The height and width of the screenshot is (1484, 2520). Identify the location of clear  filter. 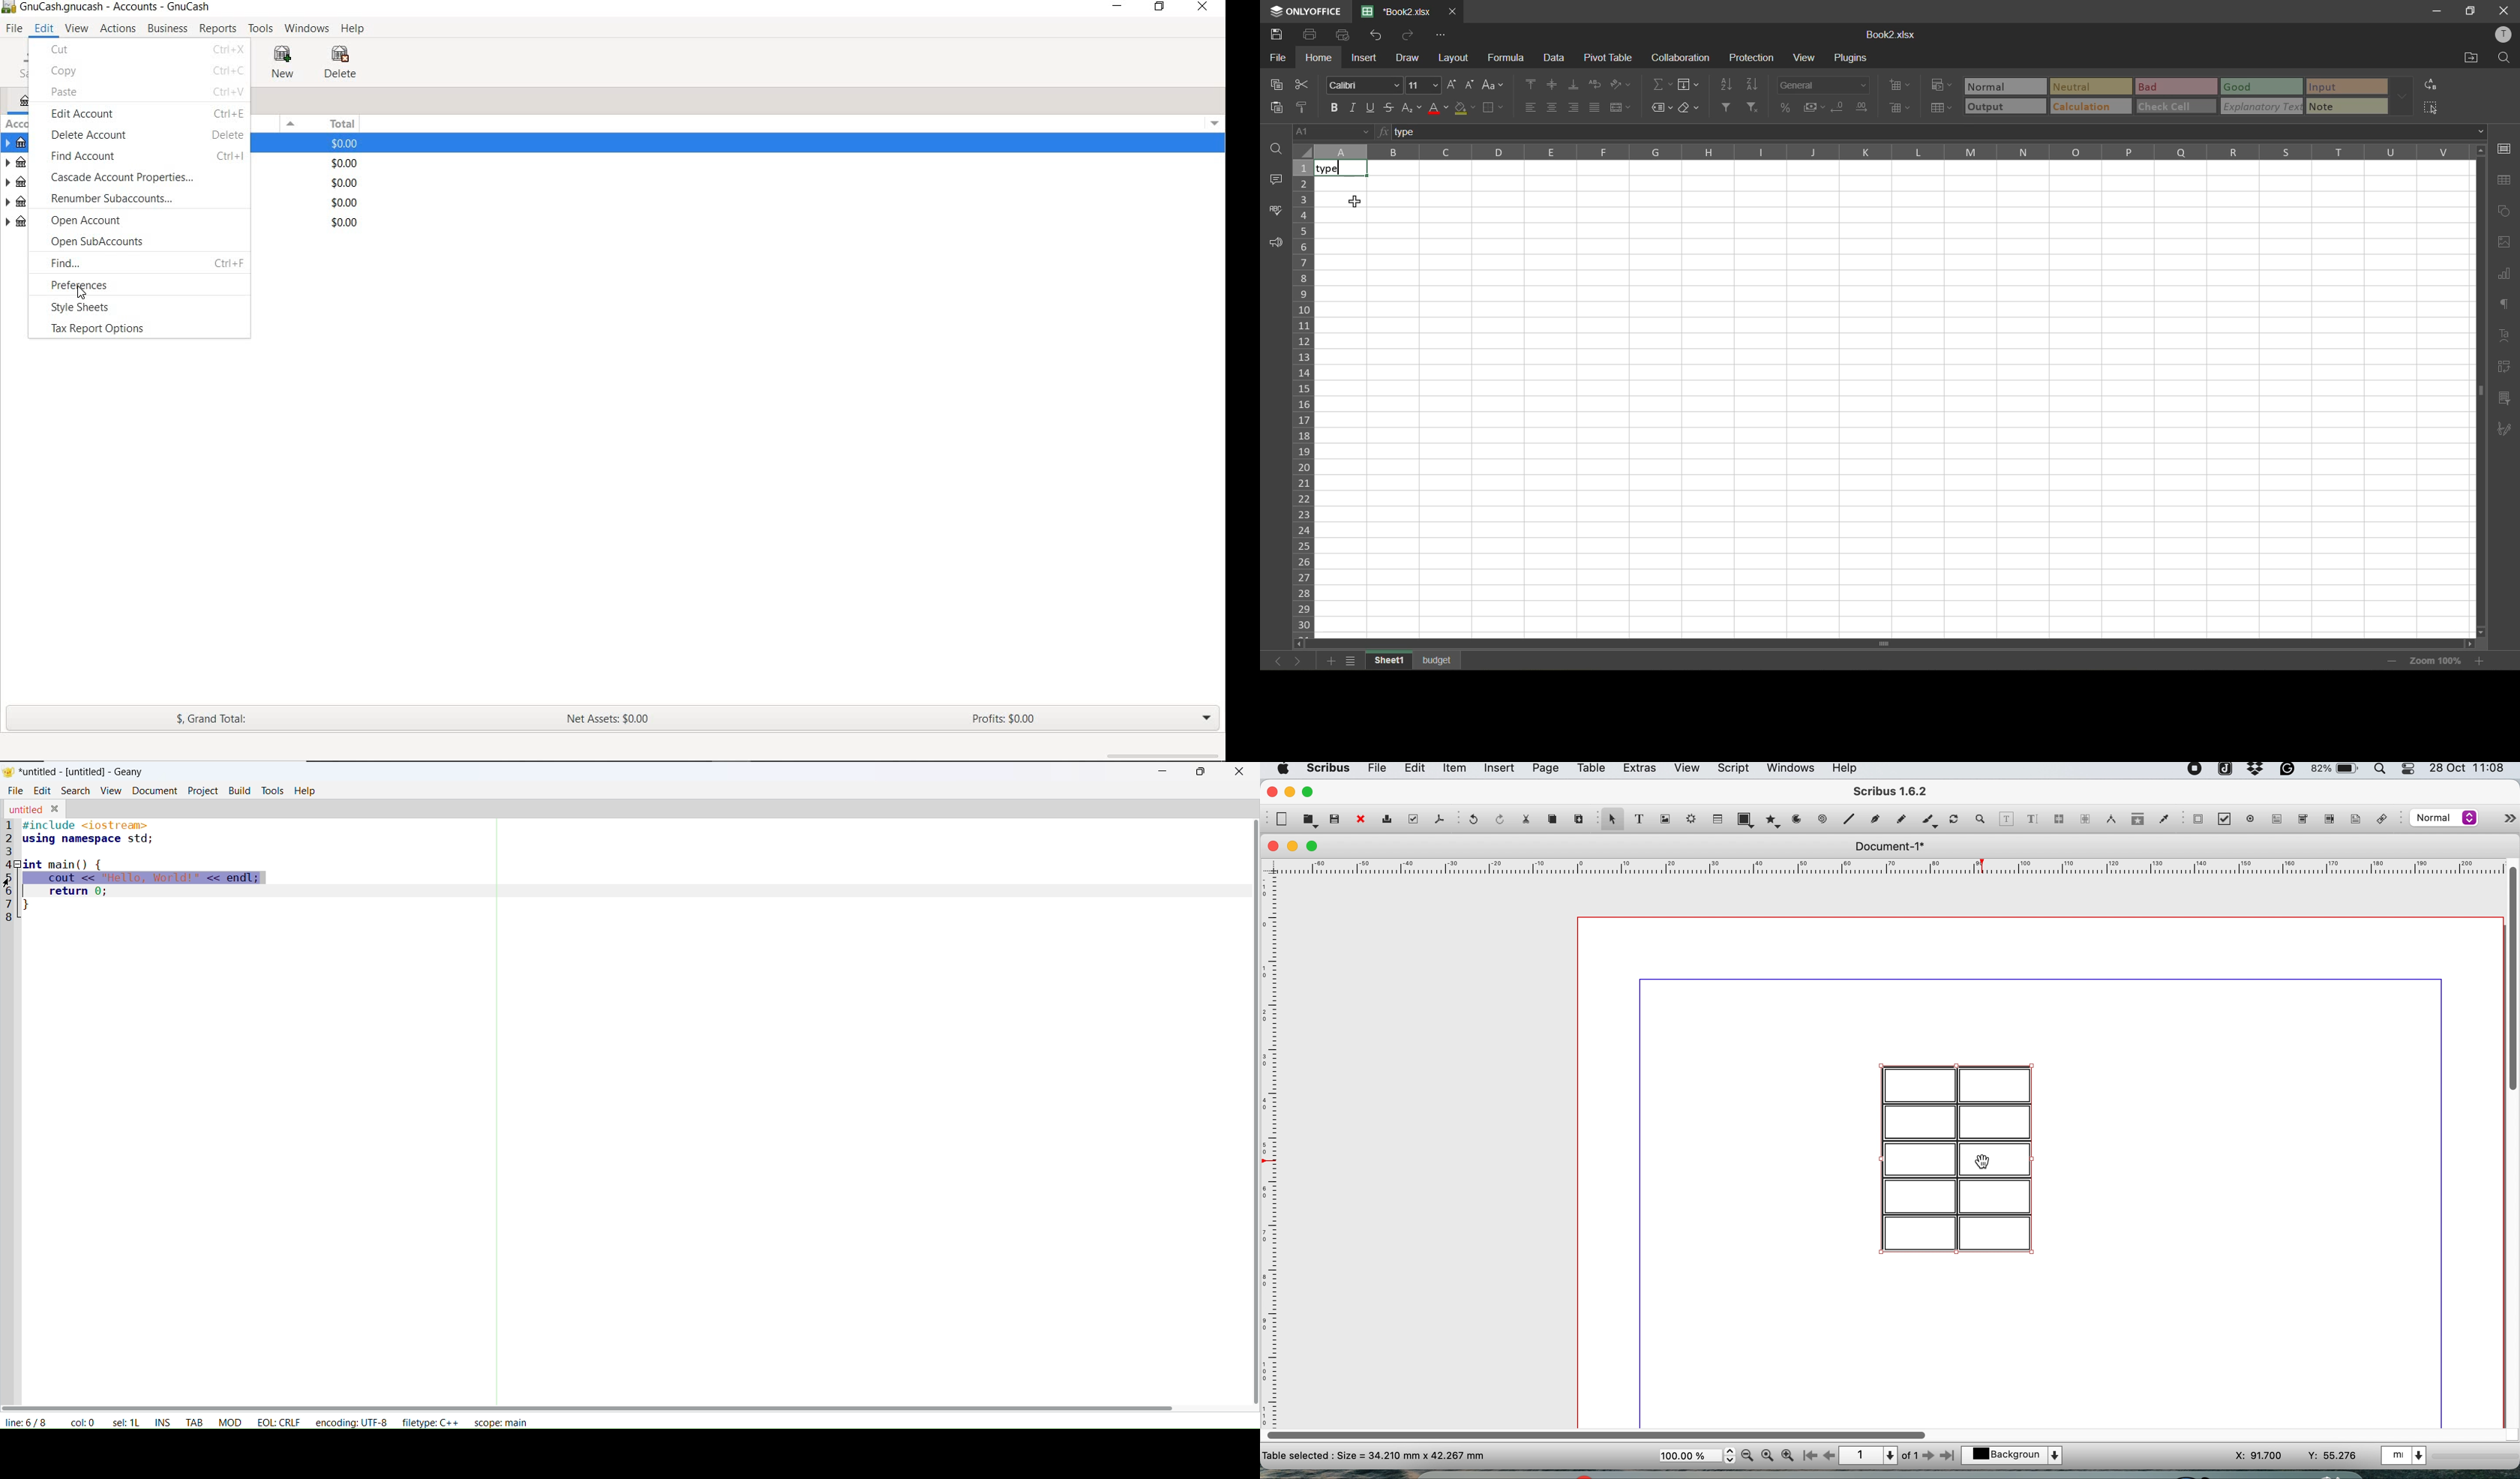
(1757, 108).